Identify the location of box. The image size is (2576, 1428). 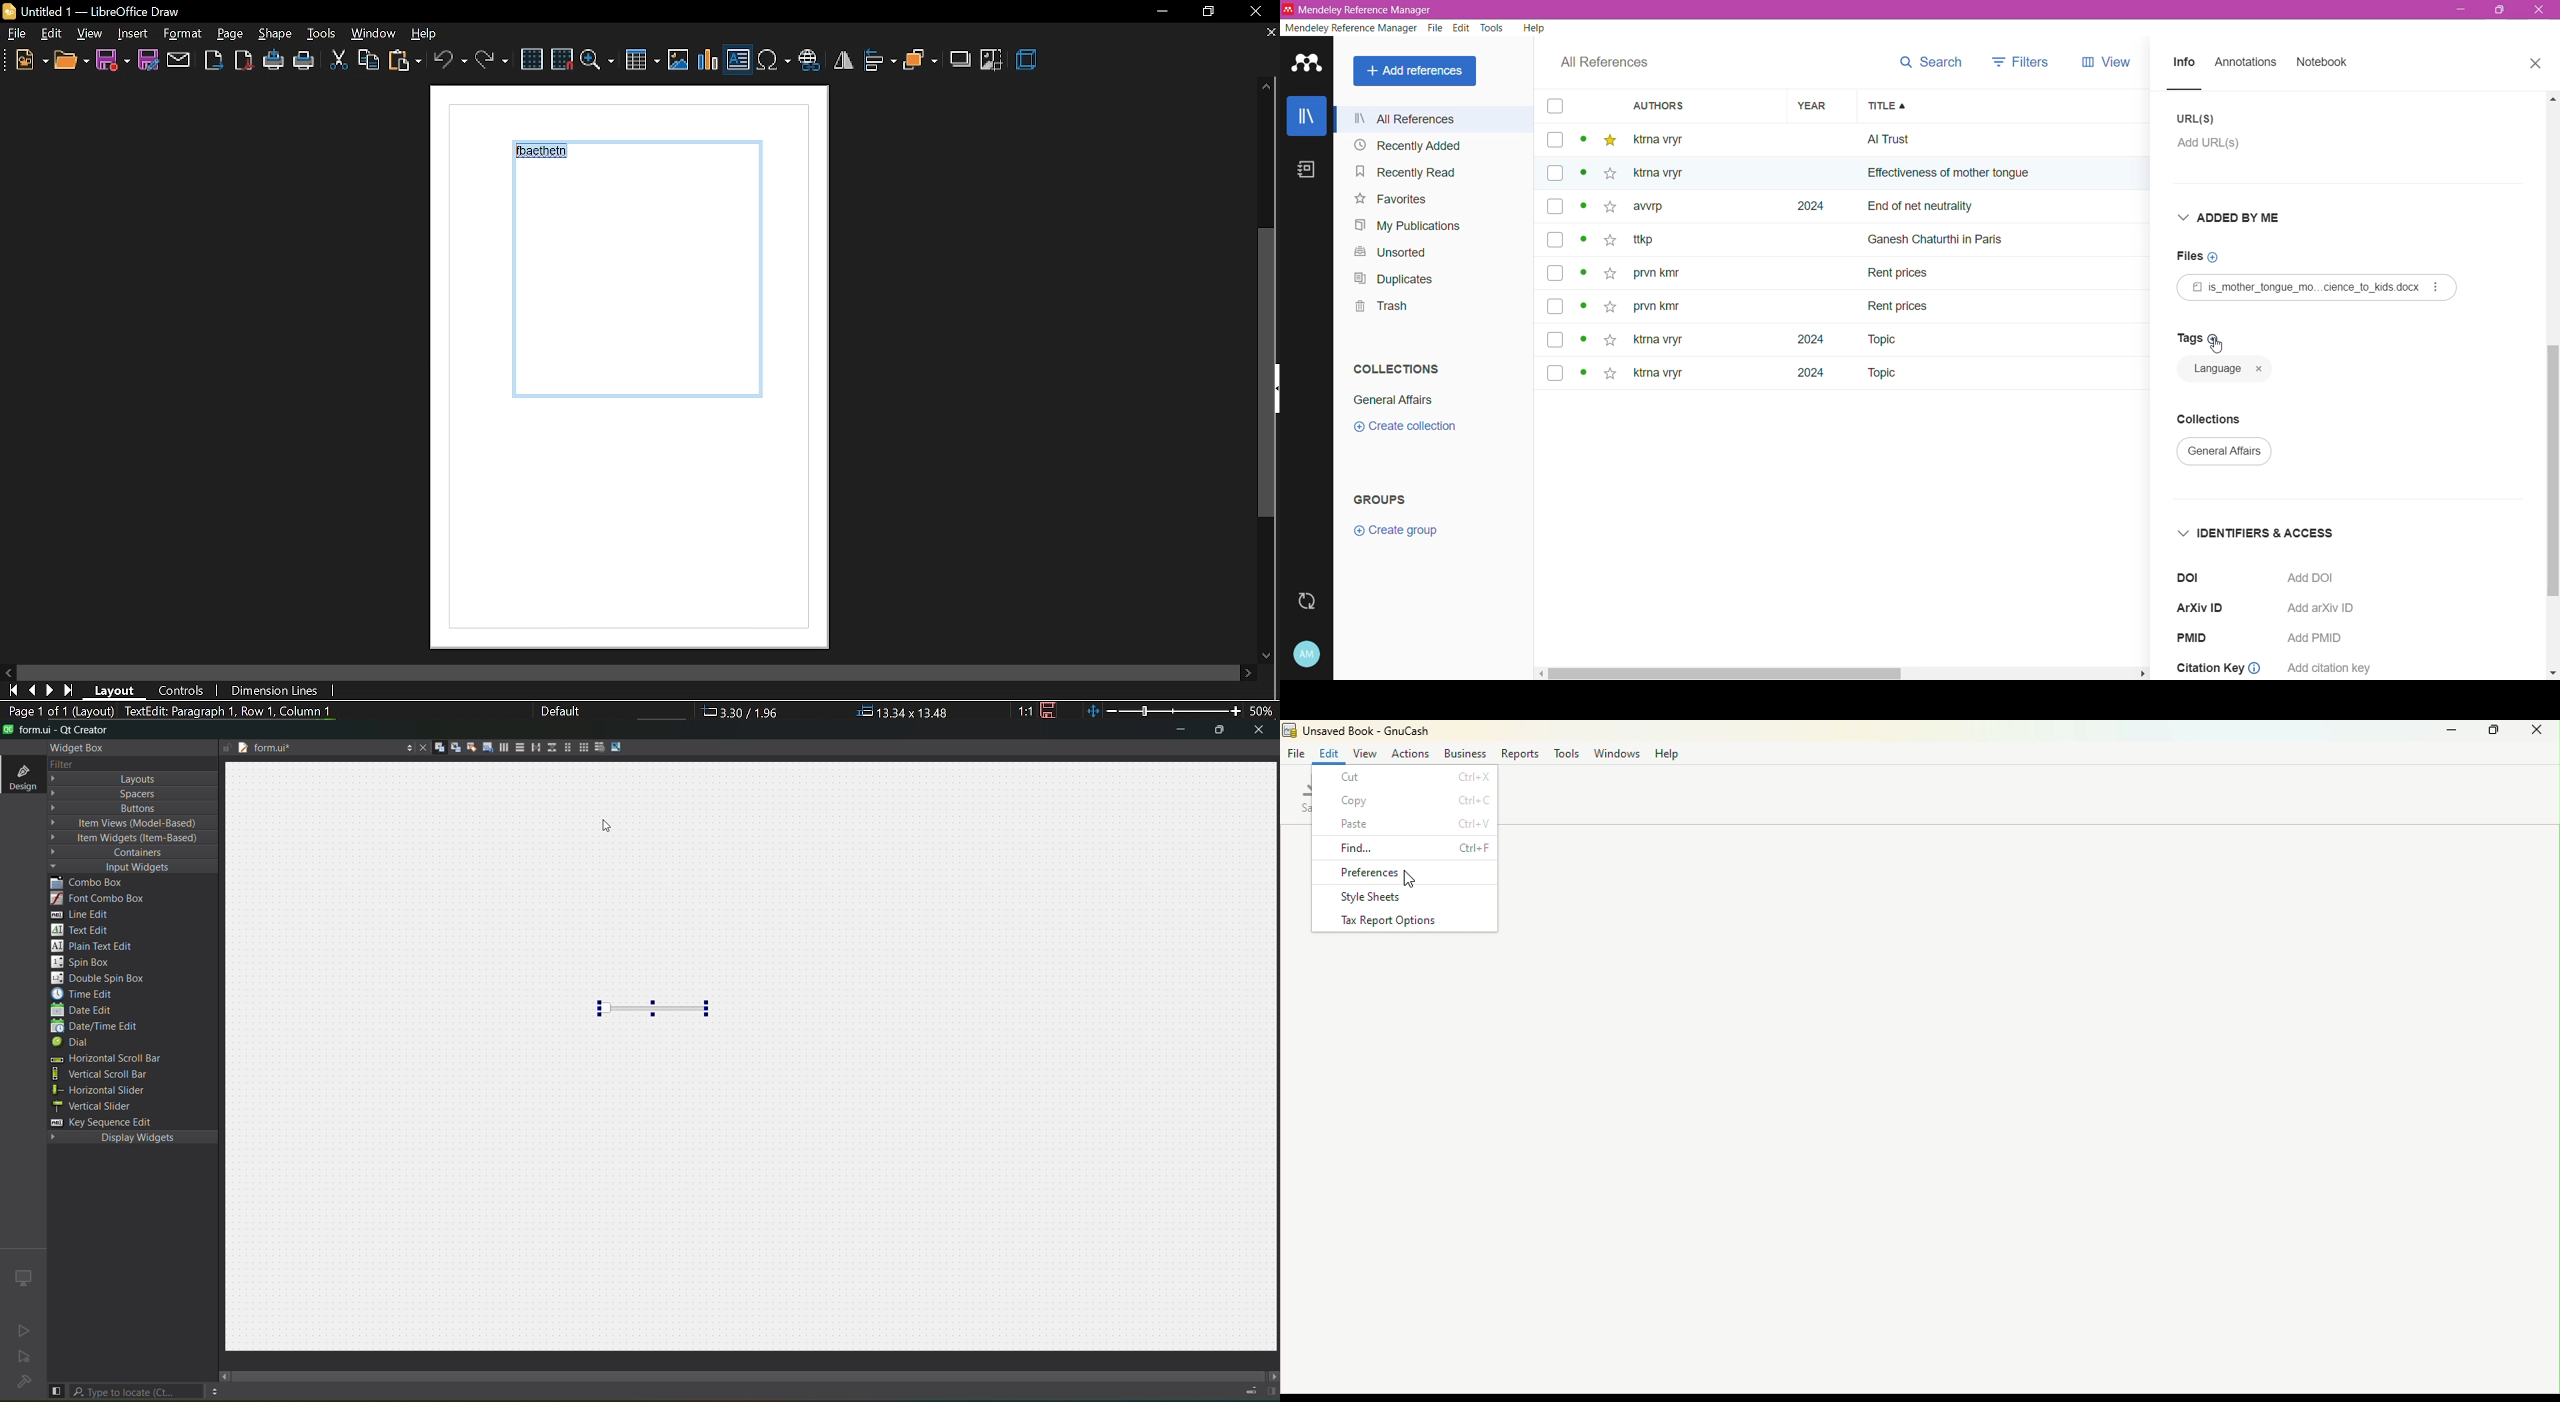
(1555, 273).